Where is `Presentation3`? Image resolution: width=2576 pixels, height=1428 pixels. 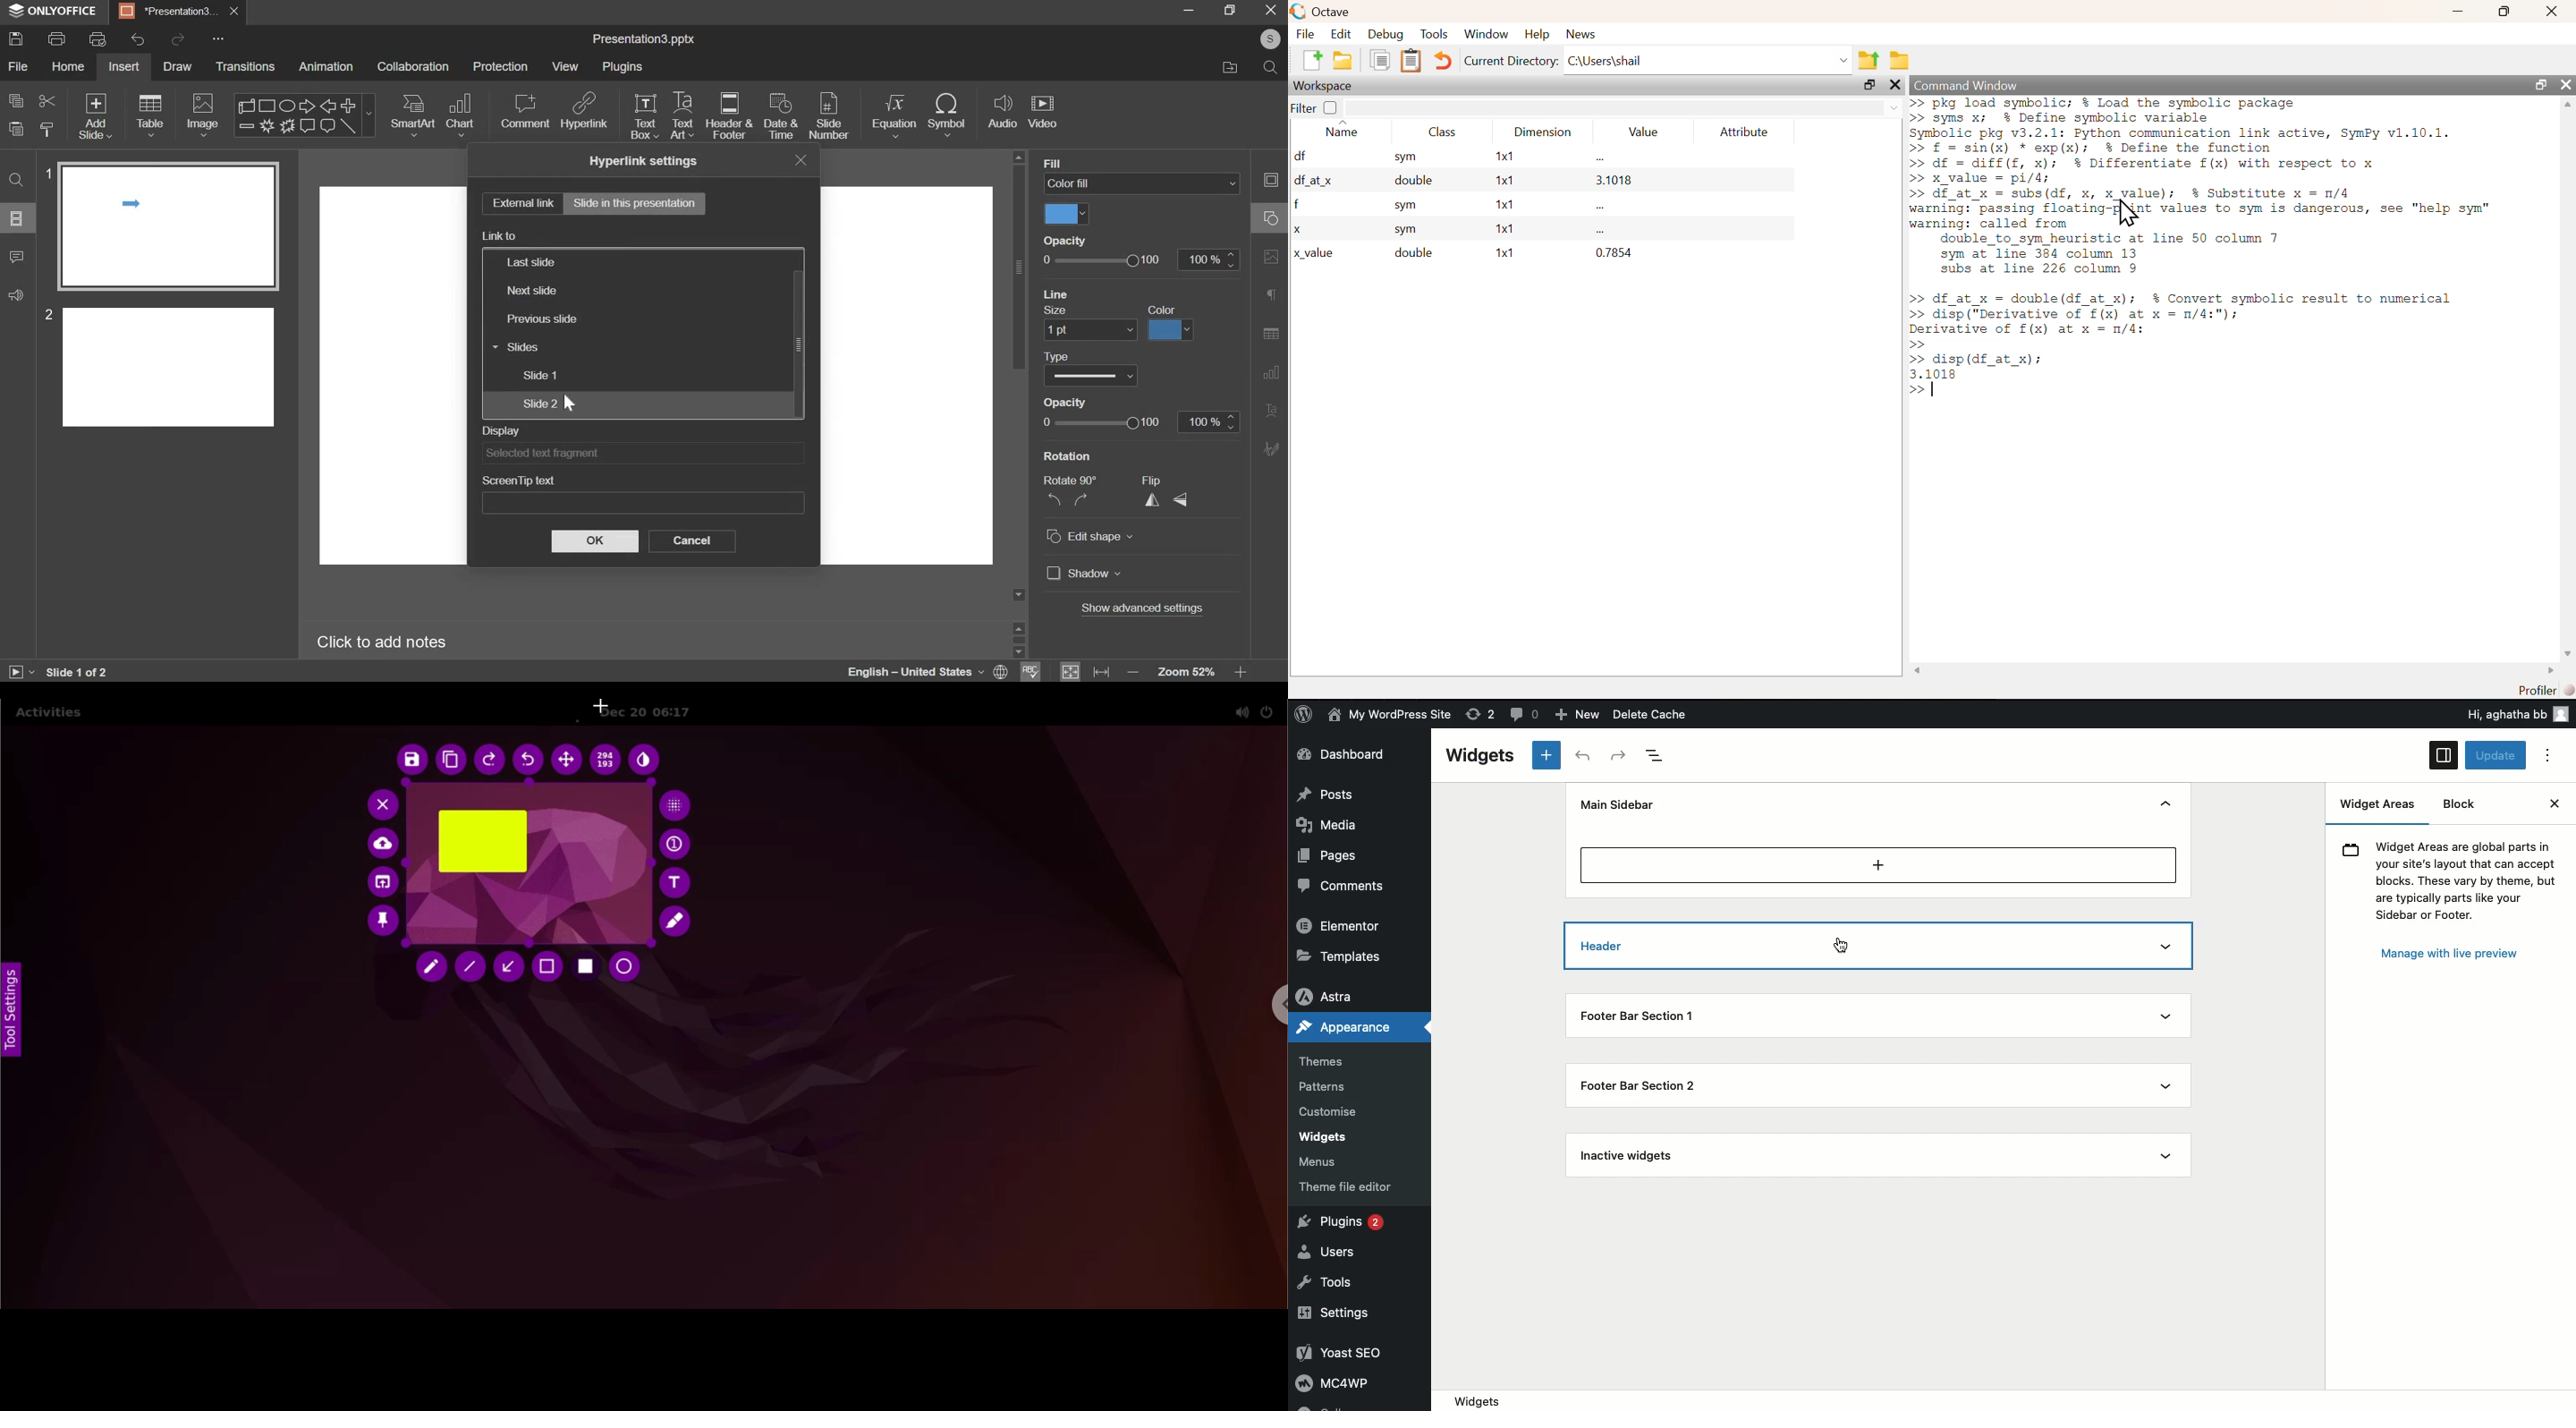
Presentation3 is located at coordinates (166, 13).